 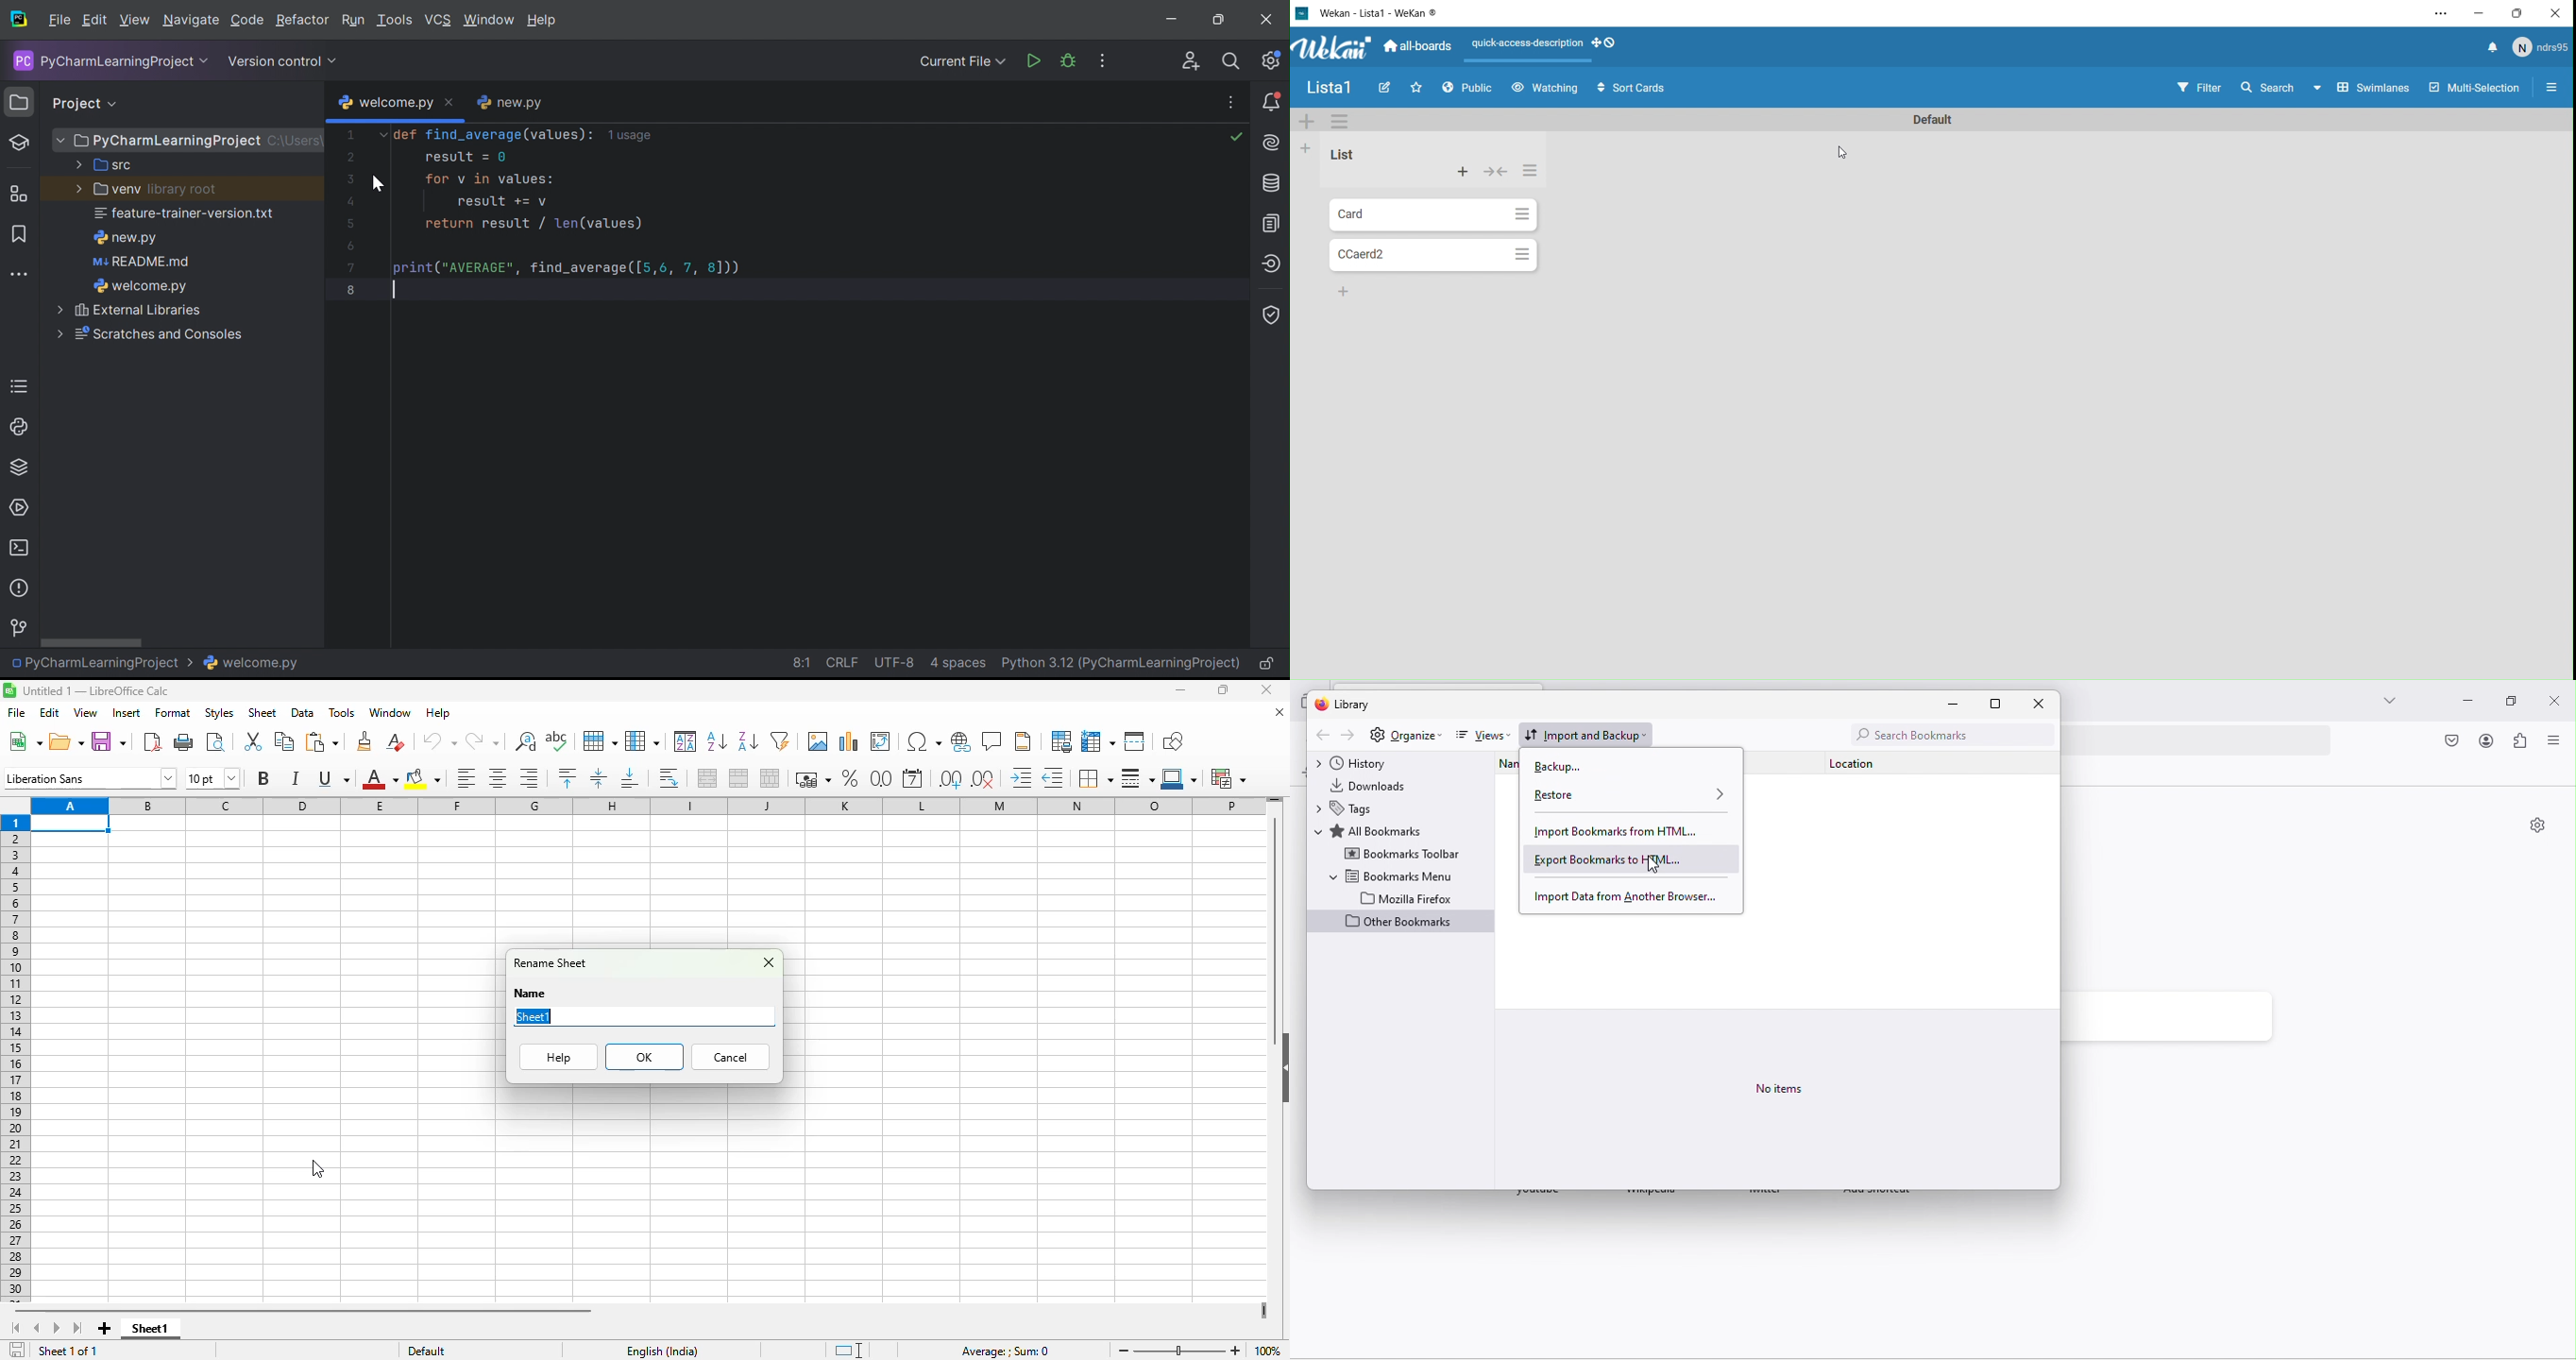 What do you see at coordinates (600, 741) in the screenshot?
I see `row` at bounding box center [600, 741].